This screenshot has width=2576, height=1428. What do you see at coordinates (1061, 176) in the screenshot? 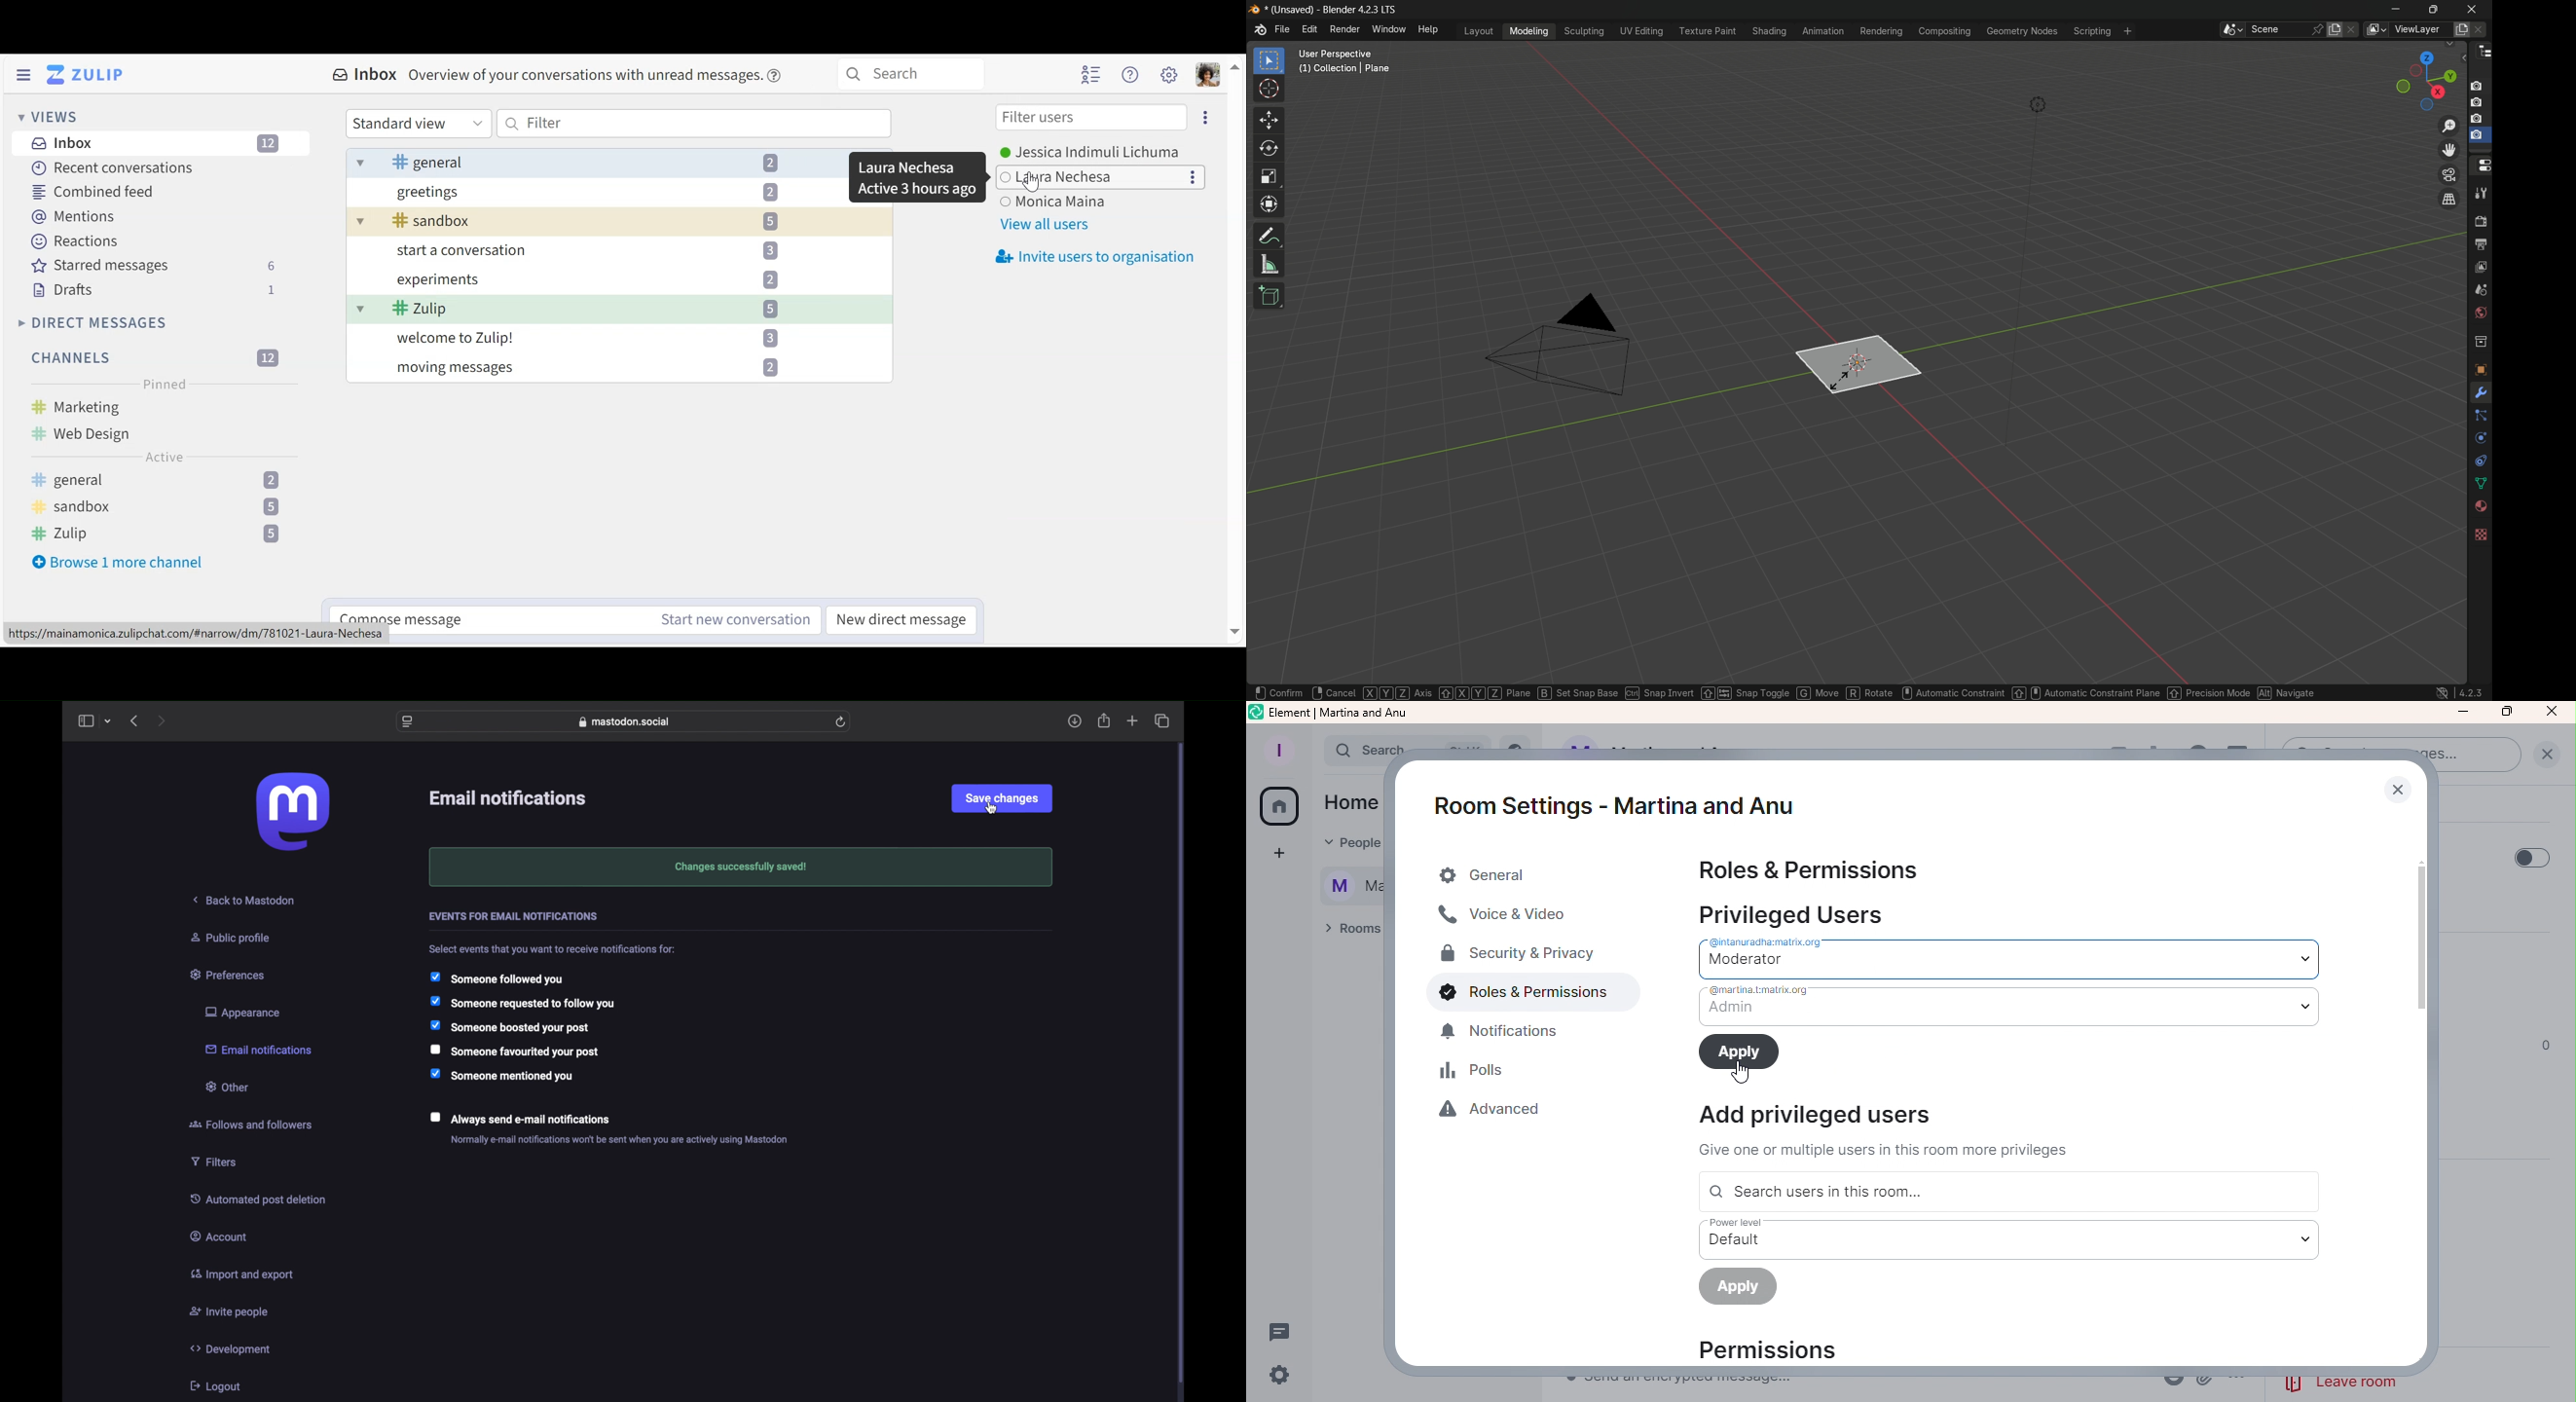
I see `user 2` at bounding box center [1061, 176].